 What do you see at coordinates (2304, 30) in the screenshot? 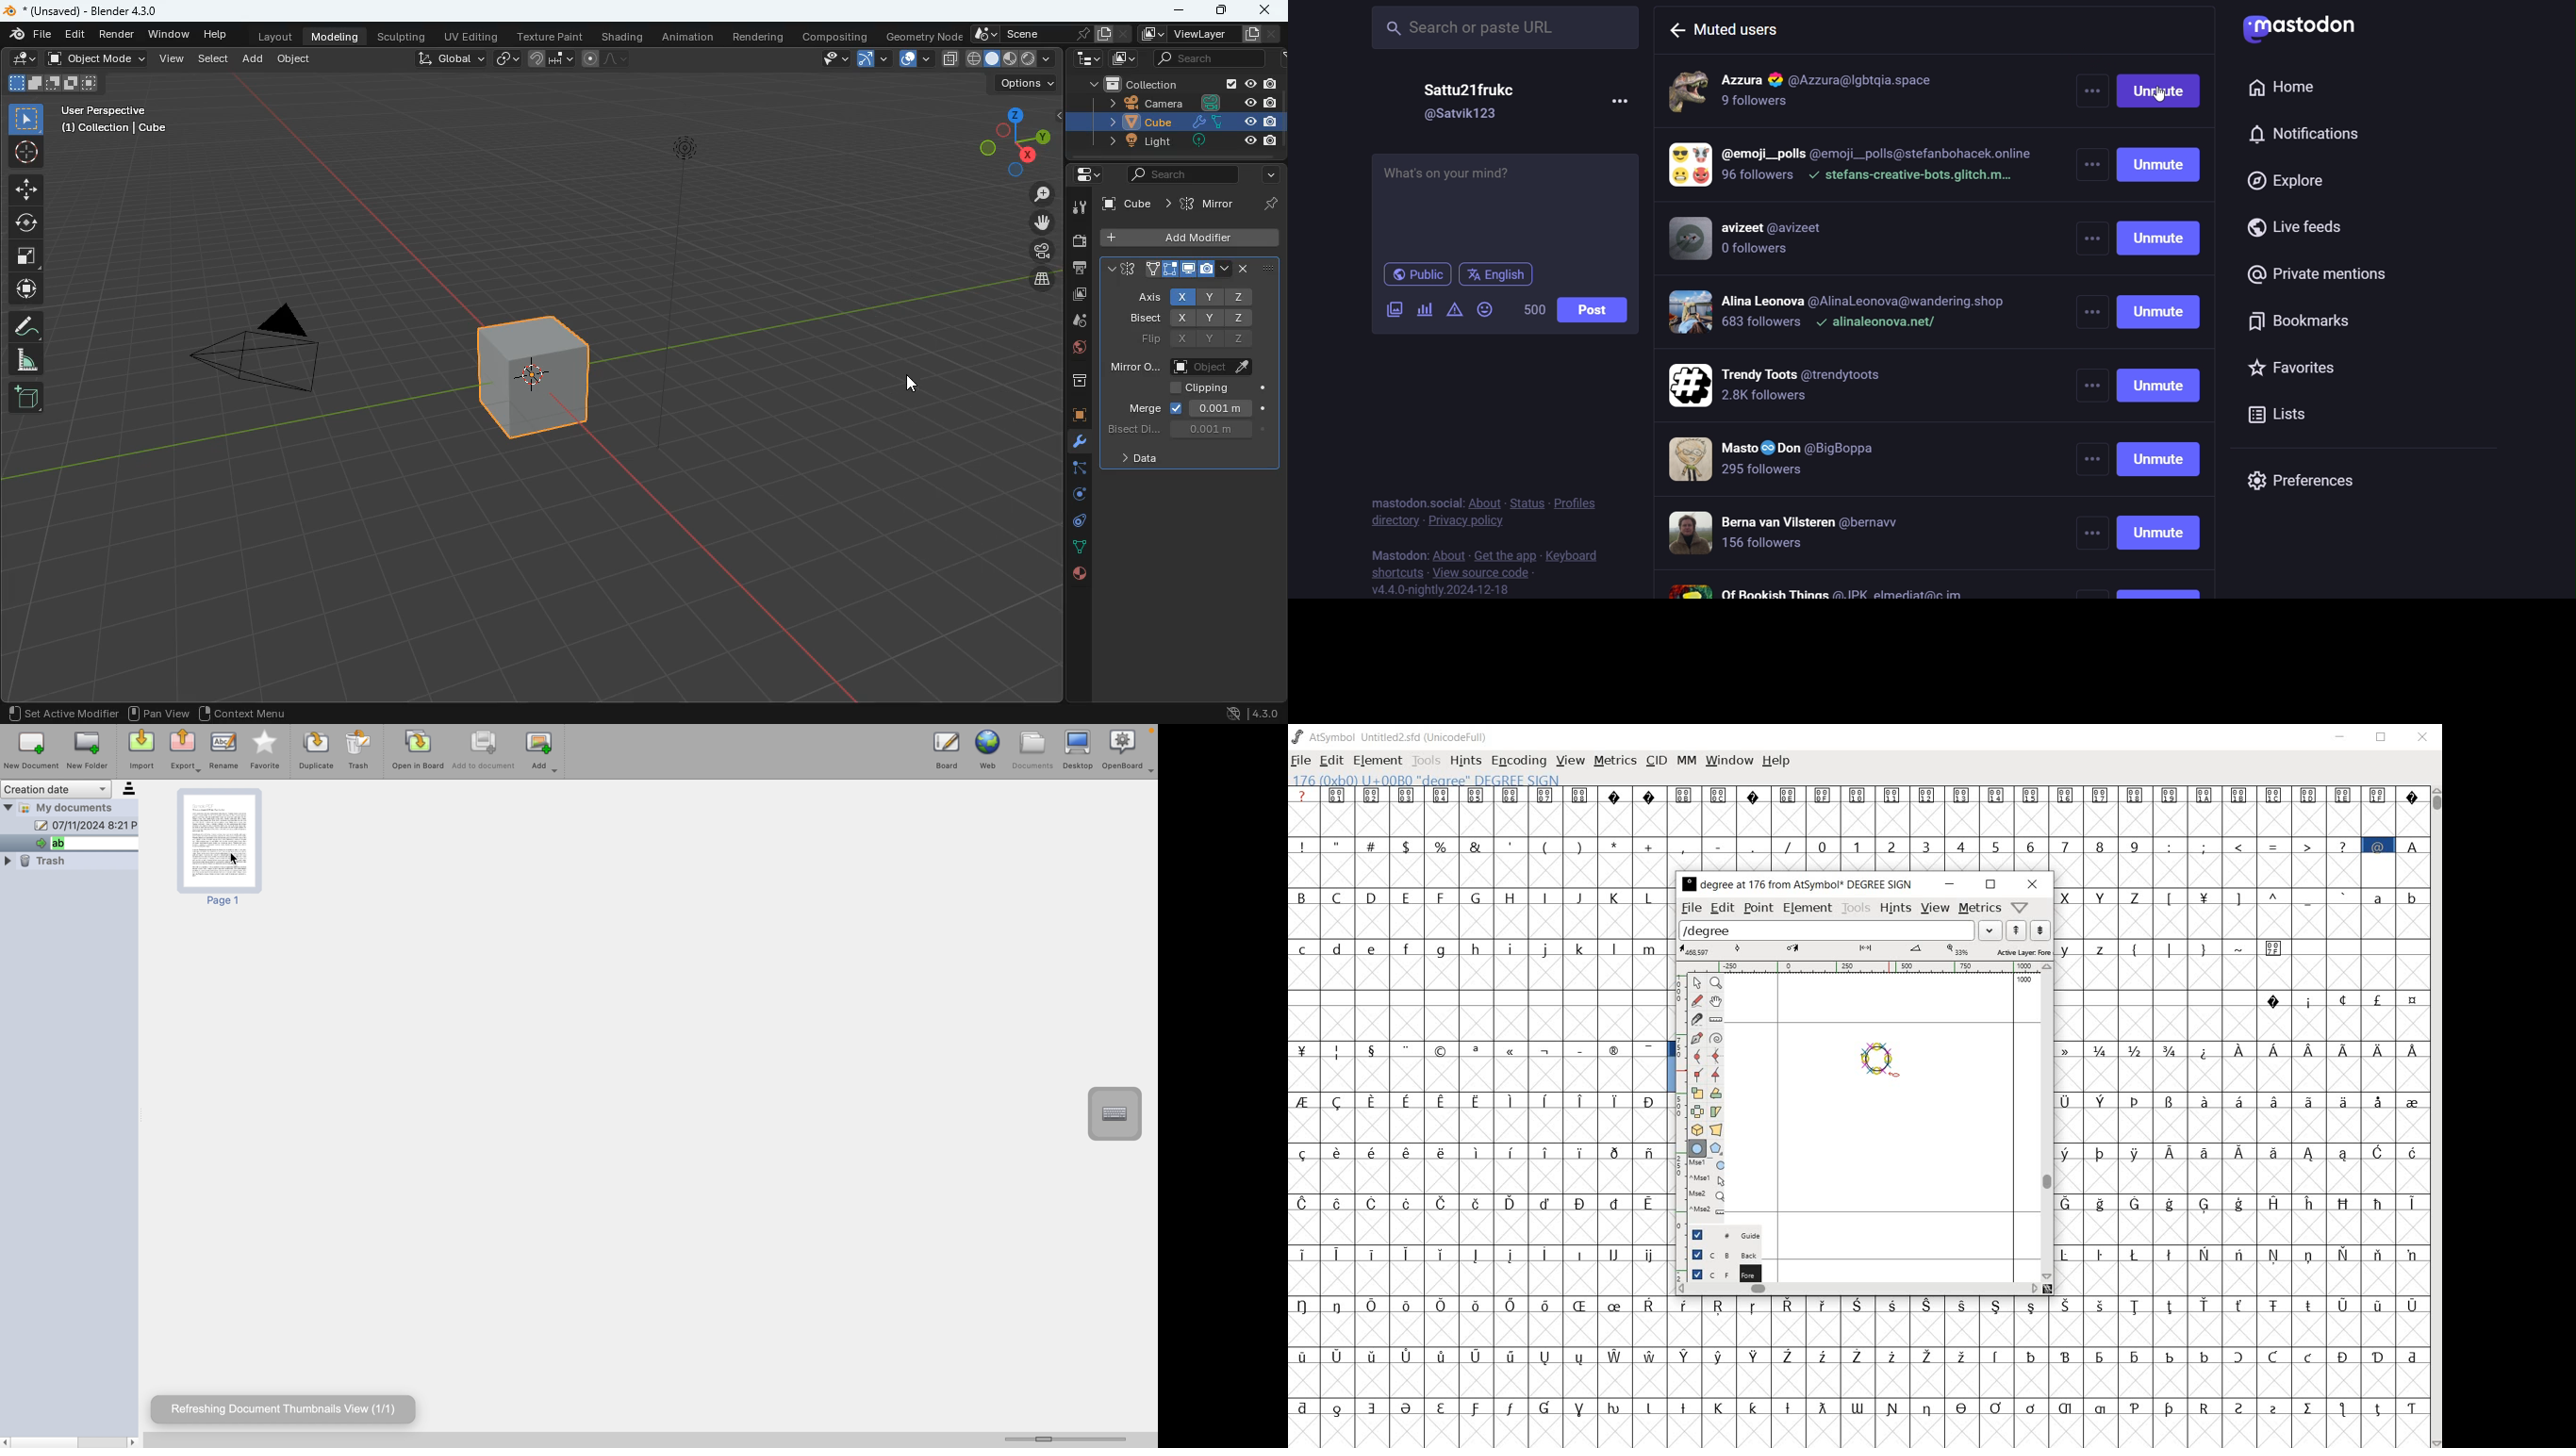
I see `logo` at bounding box center [2304, 30].